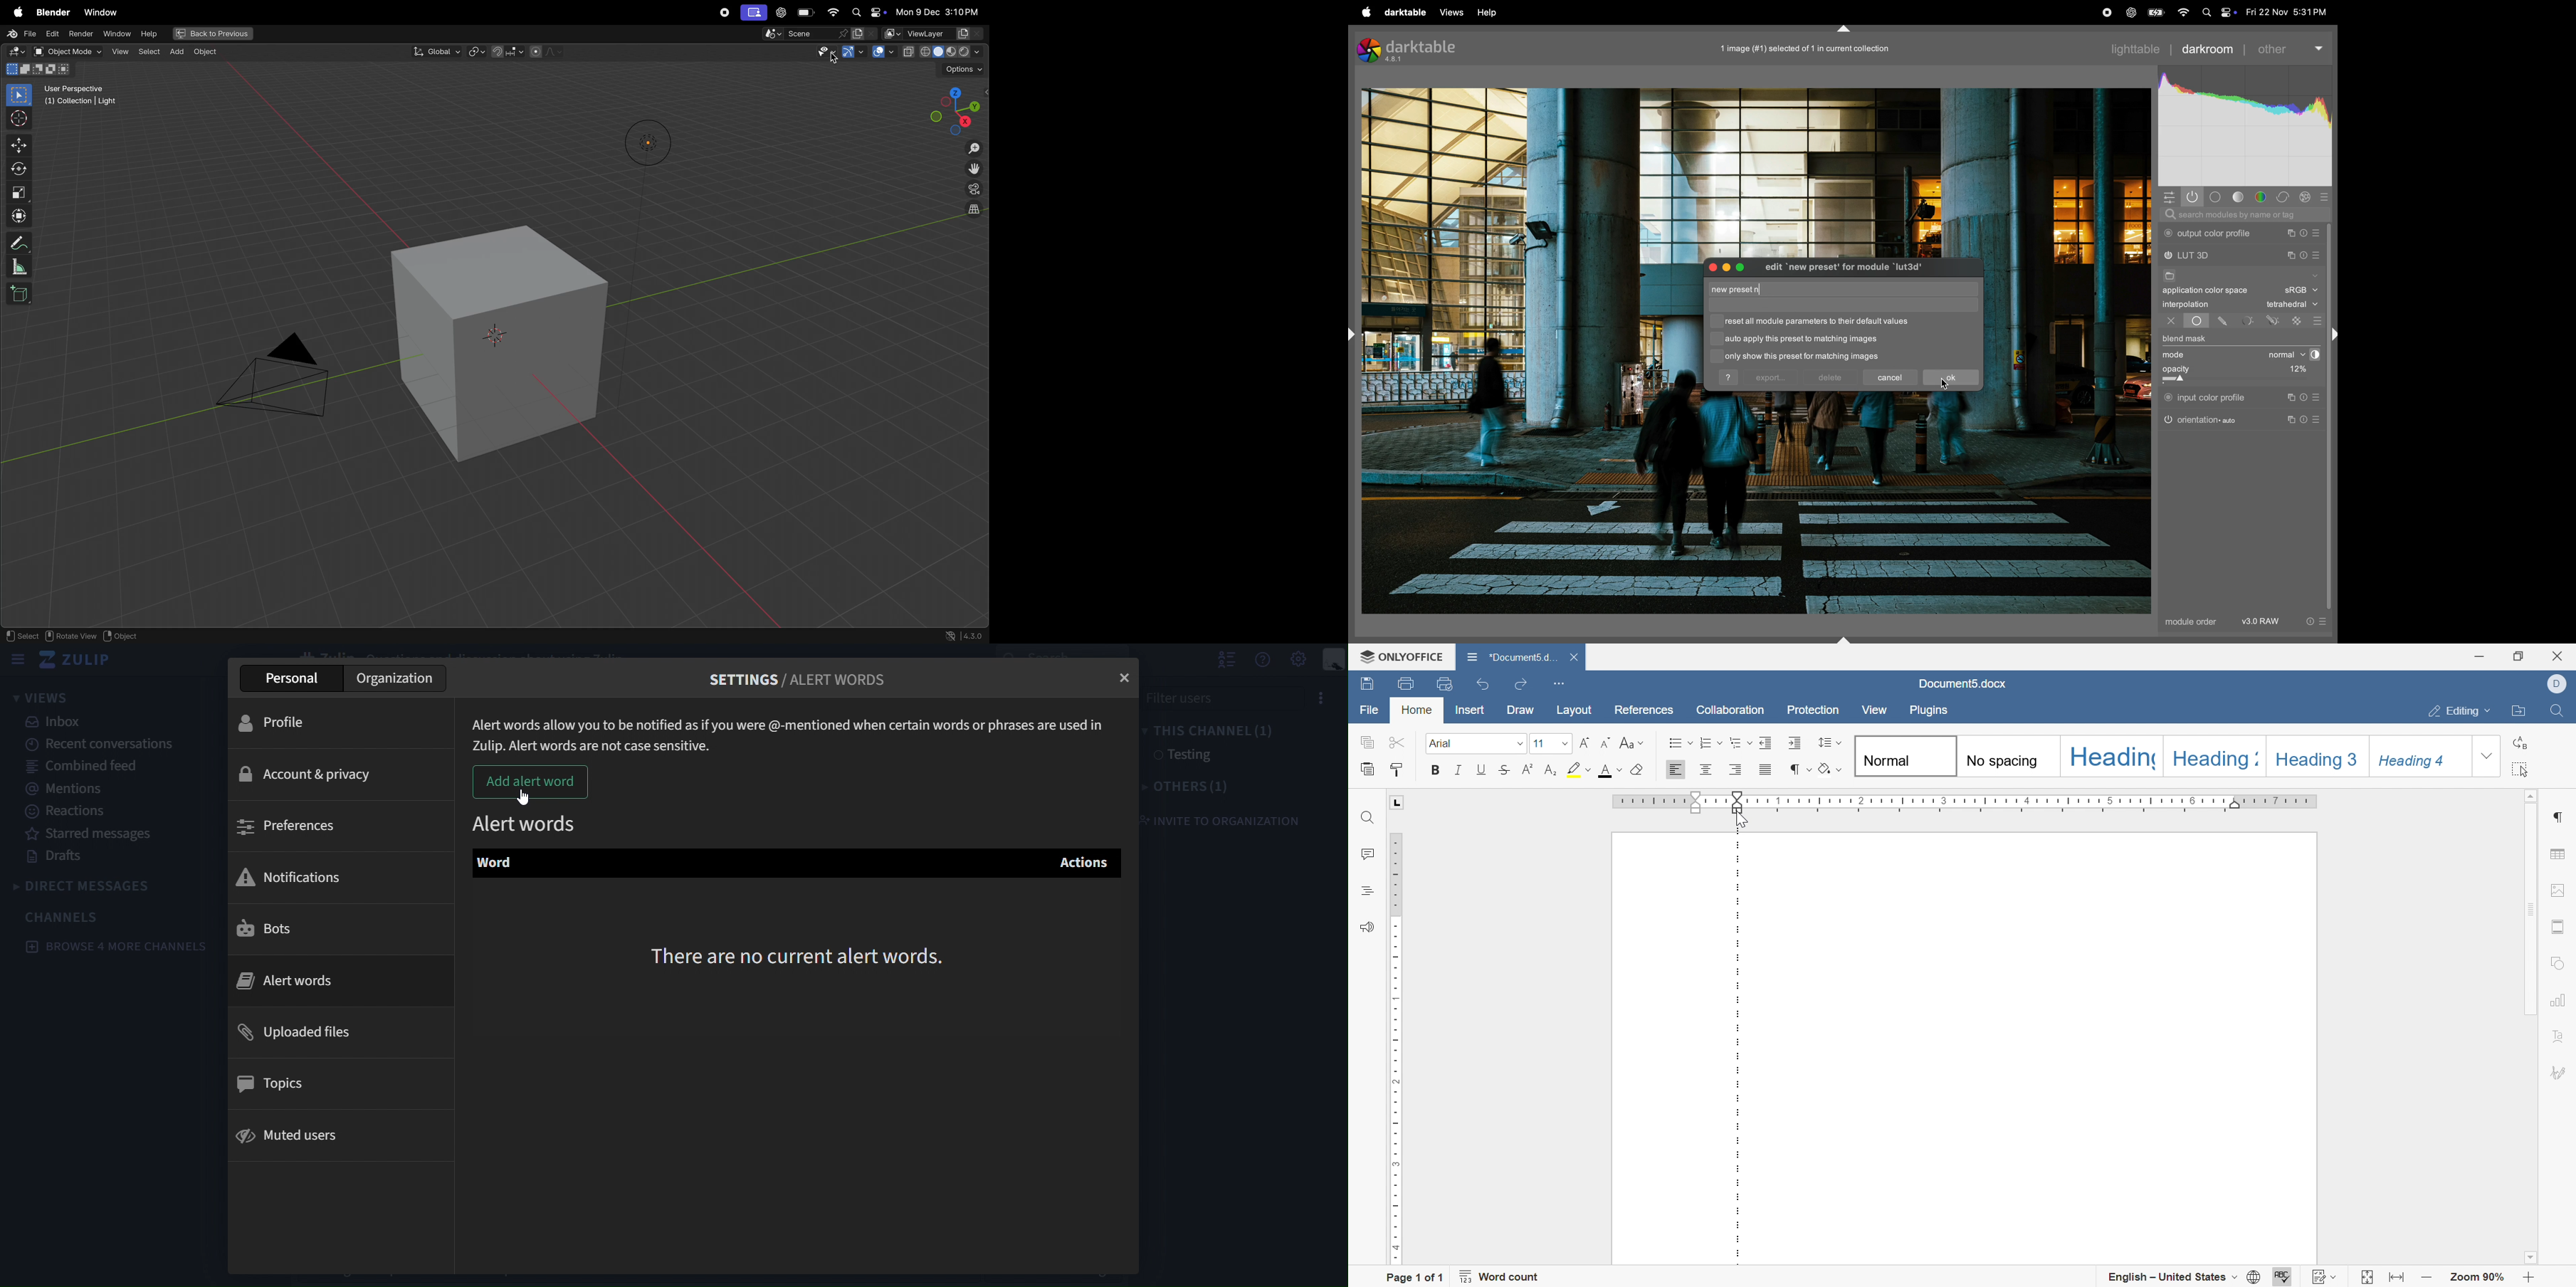 This screenshot has height=1288, width=2576. What do you see at coordinates (2564, 1036) in the screenshot?
I see `text art settings` at bounding box center [2564, 1036].